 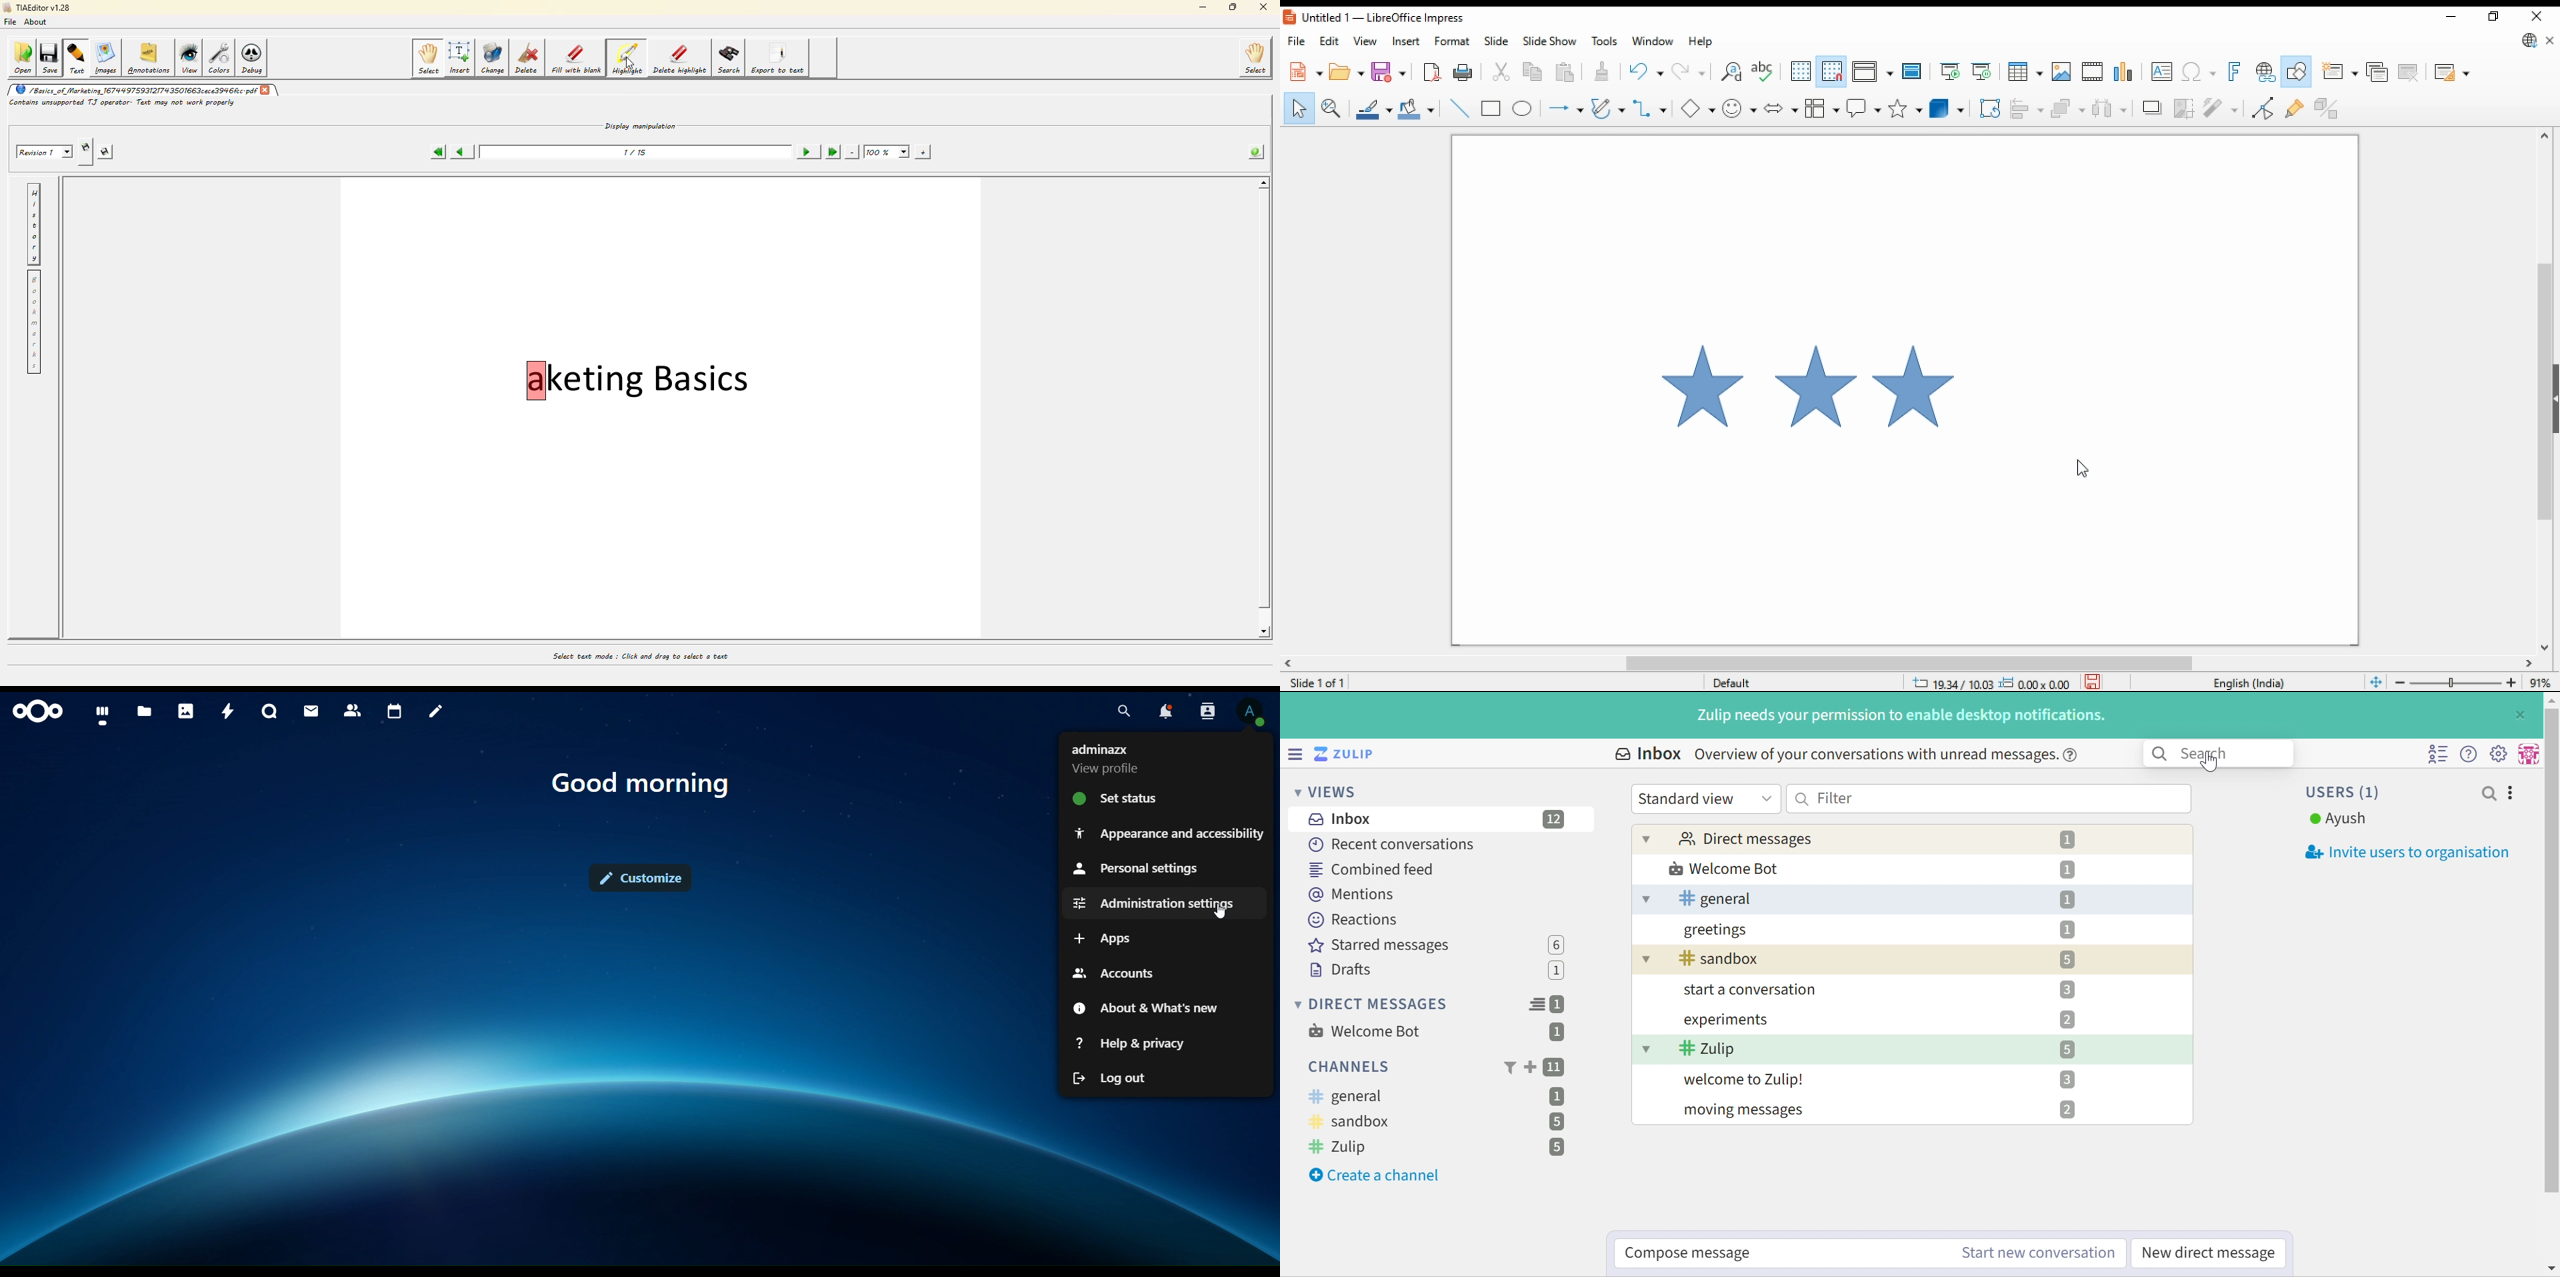 What do you see at coordinates (1915, 393) in the screenshot?
I see `shape 3` at bounding box center [1915, 393].